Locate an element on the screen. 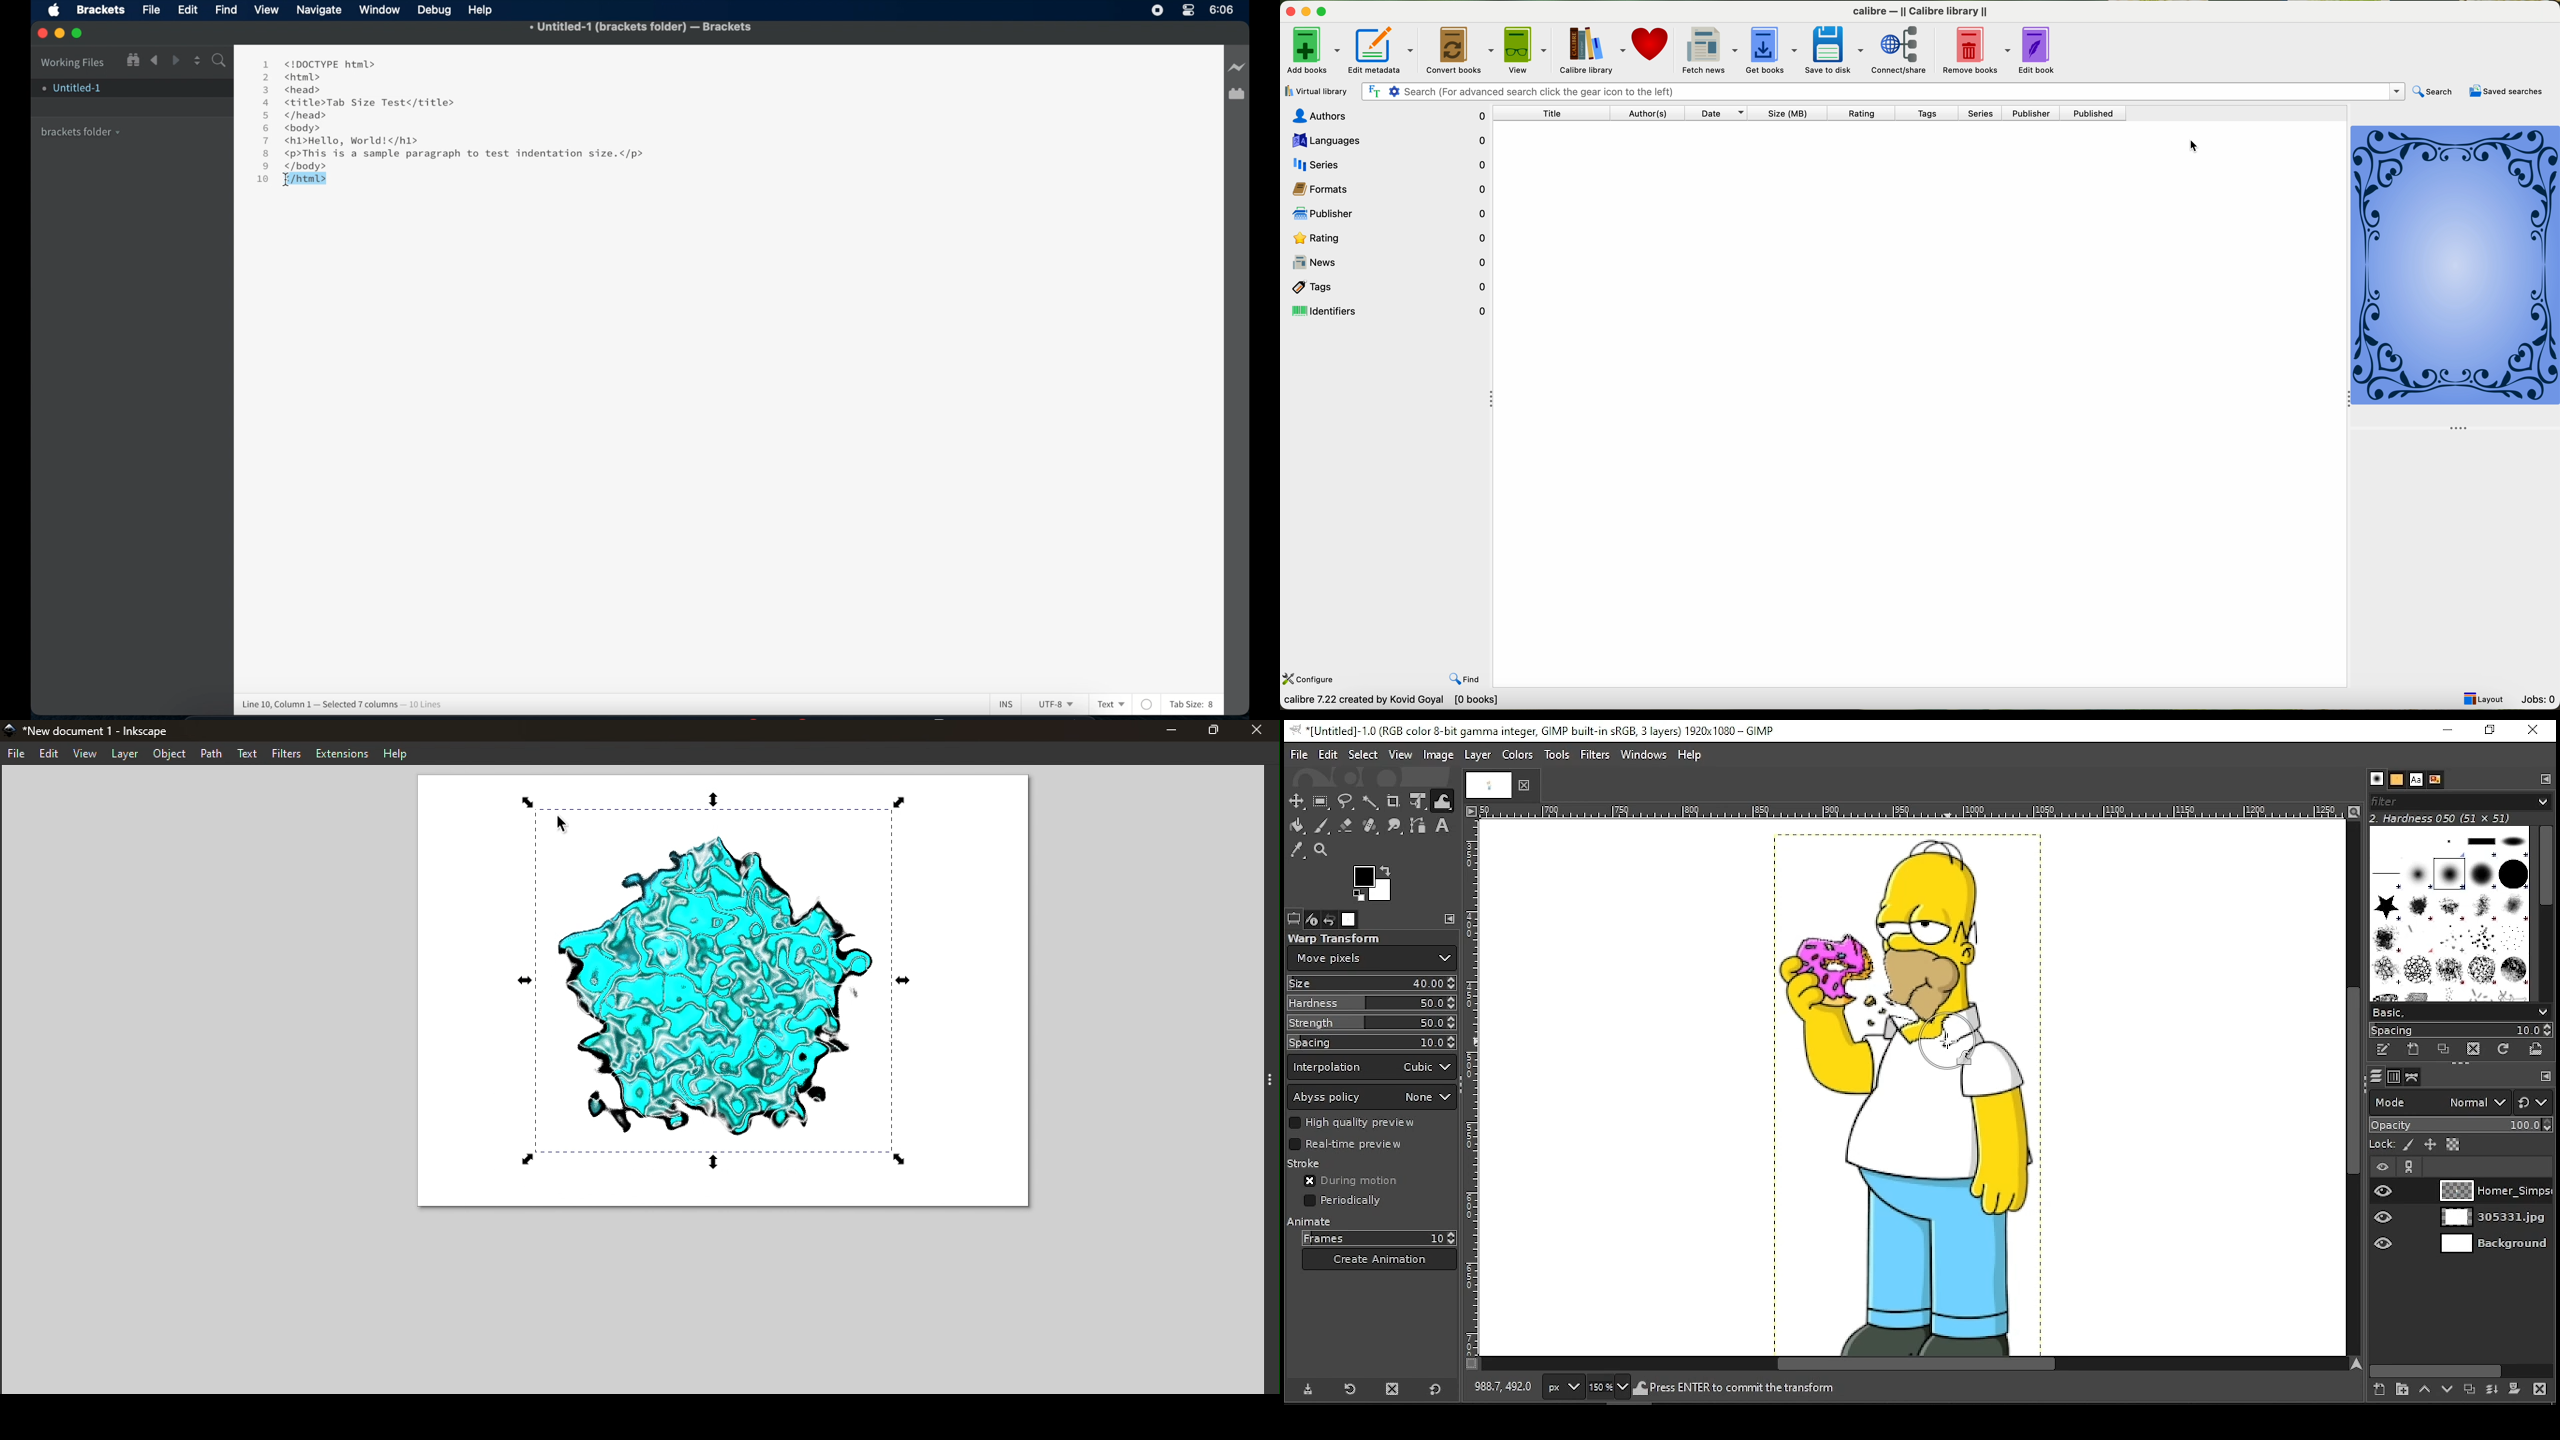  minimize is located at coordinates (1306, 11).